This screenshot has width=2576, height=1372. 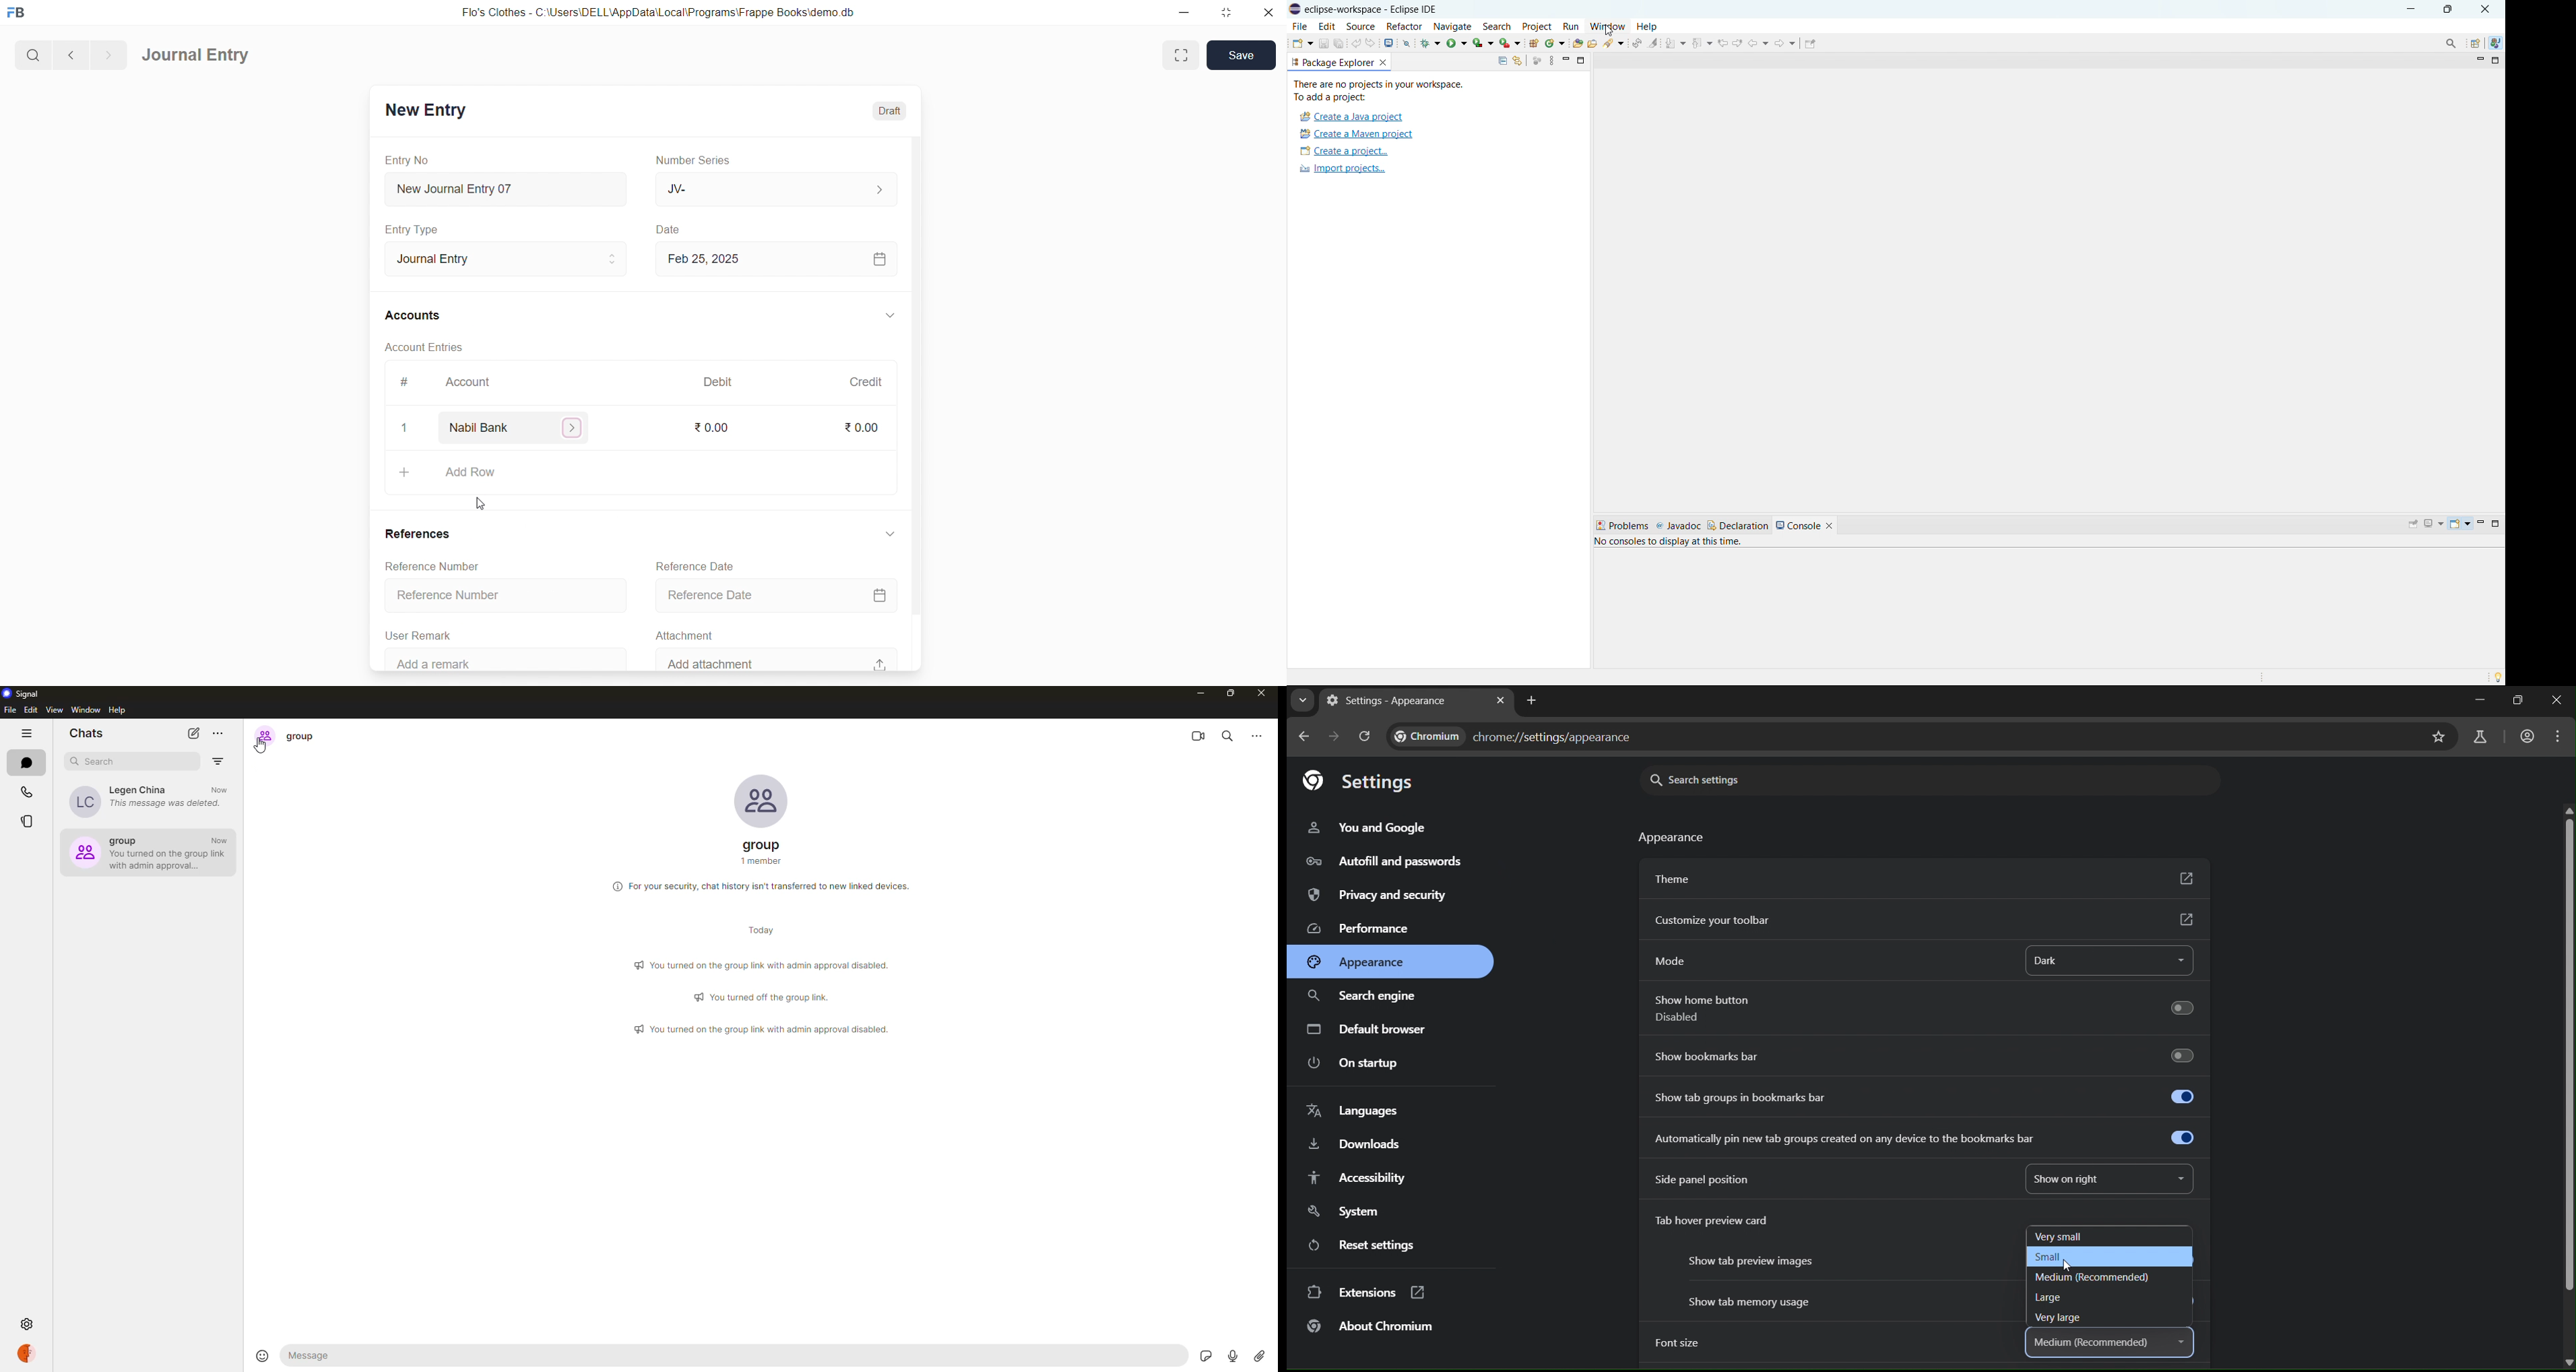 What do you see at coordinates (422, 533) in the screenshot?
I see `References` at bounding box center [422, 533].